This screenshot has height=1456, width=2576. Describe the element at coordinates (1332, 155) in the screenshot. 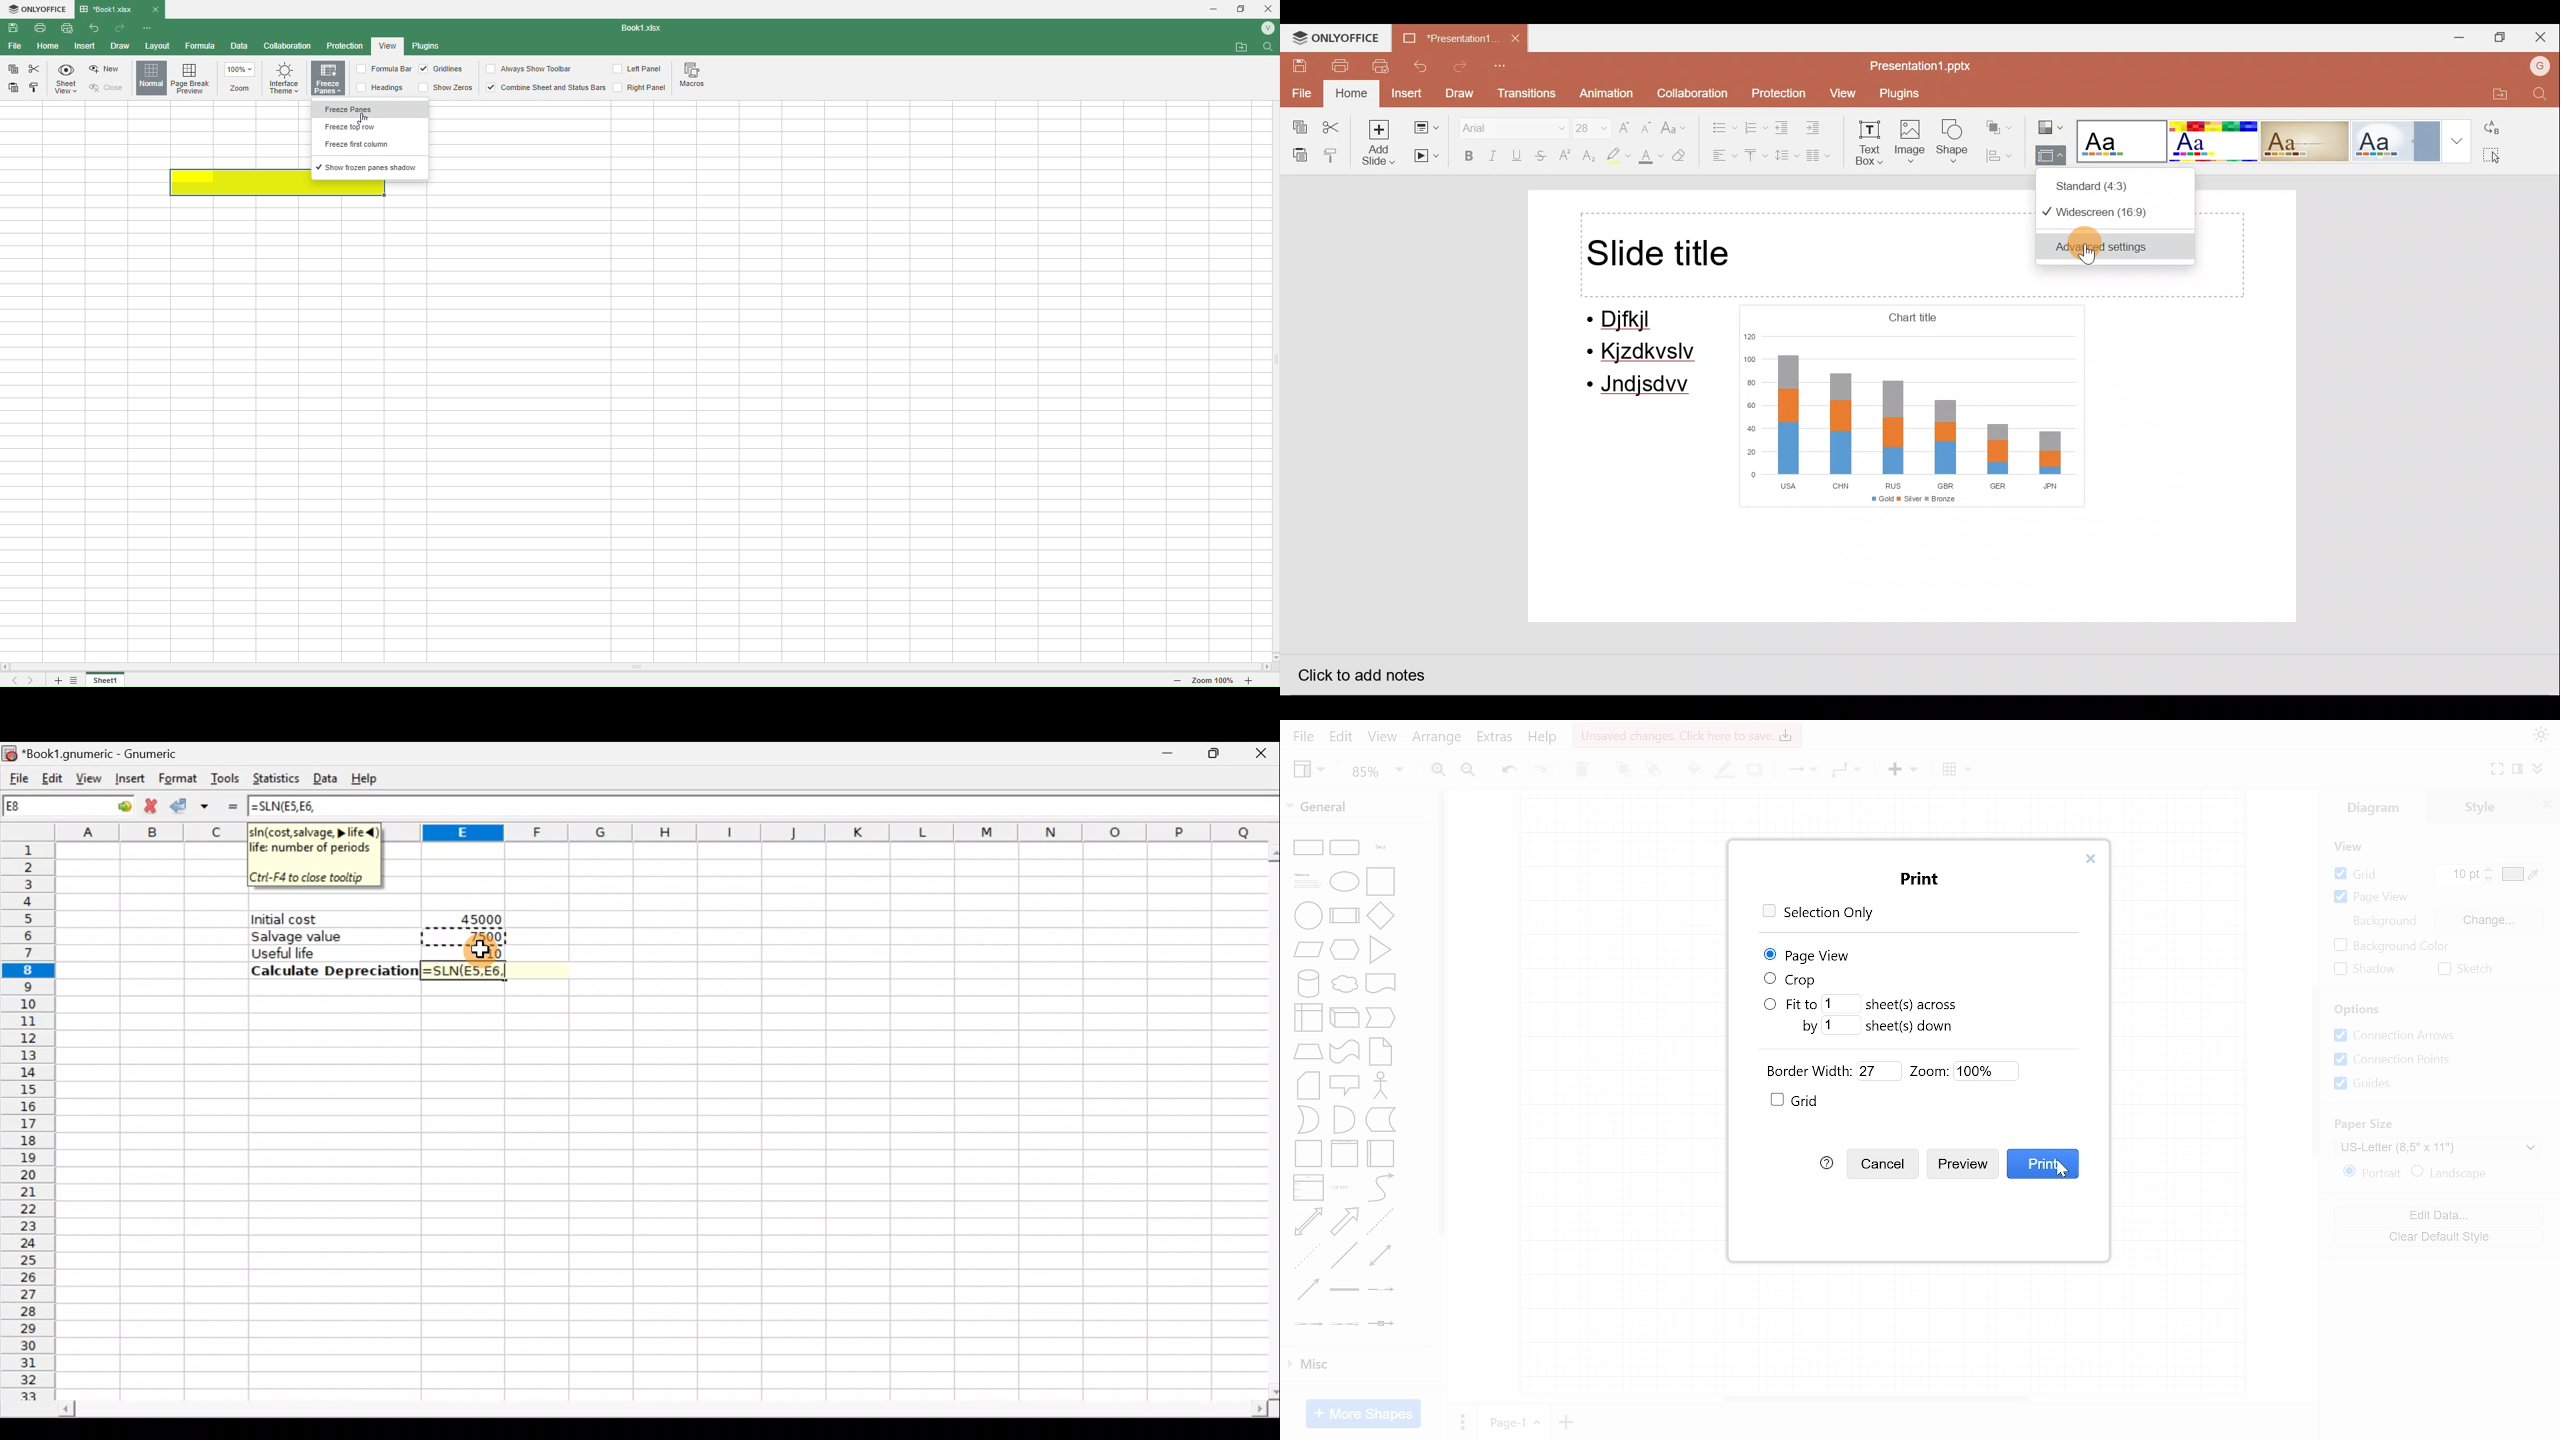

I see `Copy style` at that location.